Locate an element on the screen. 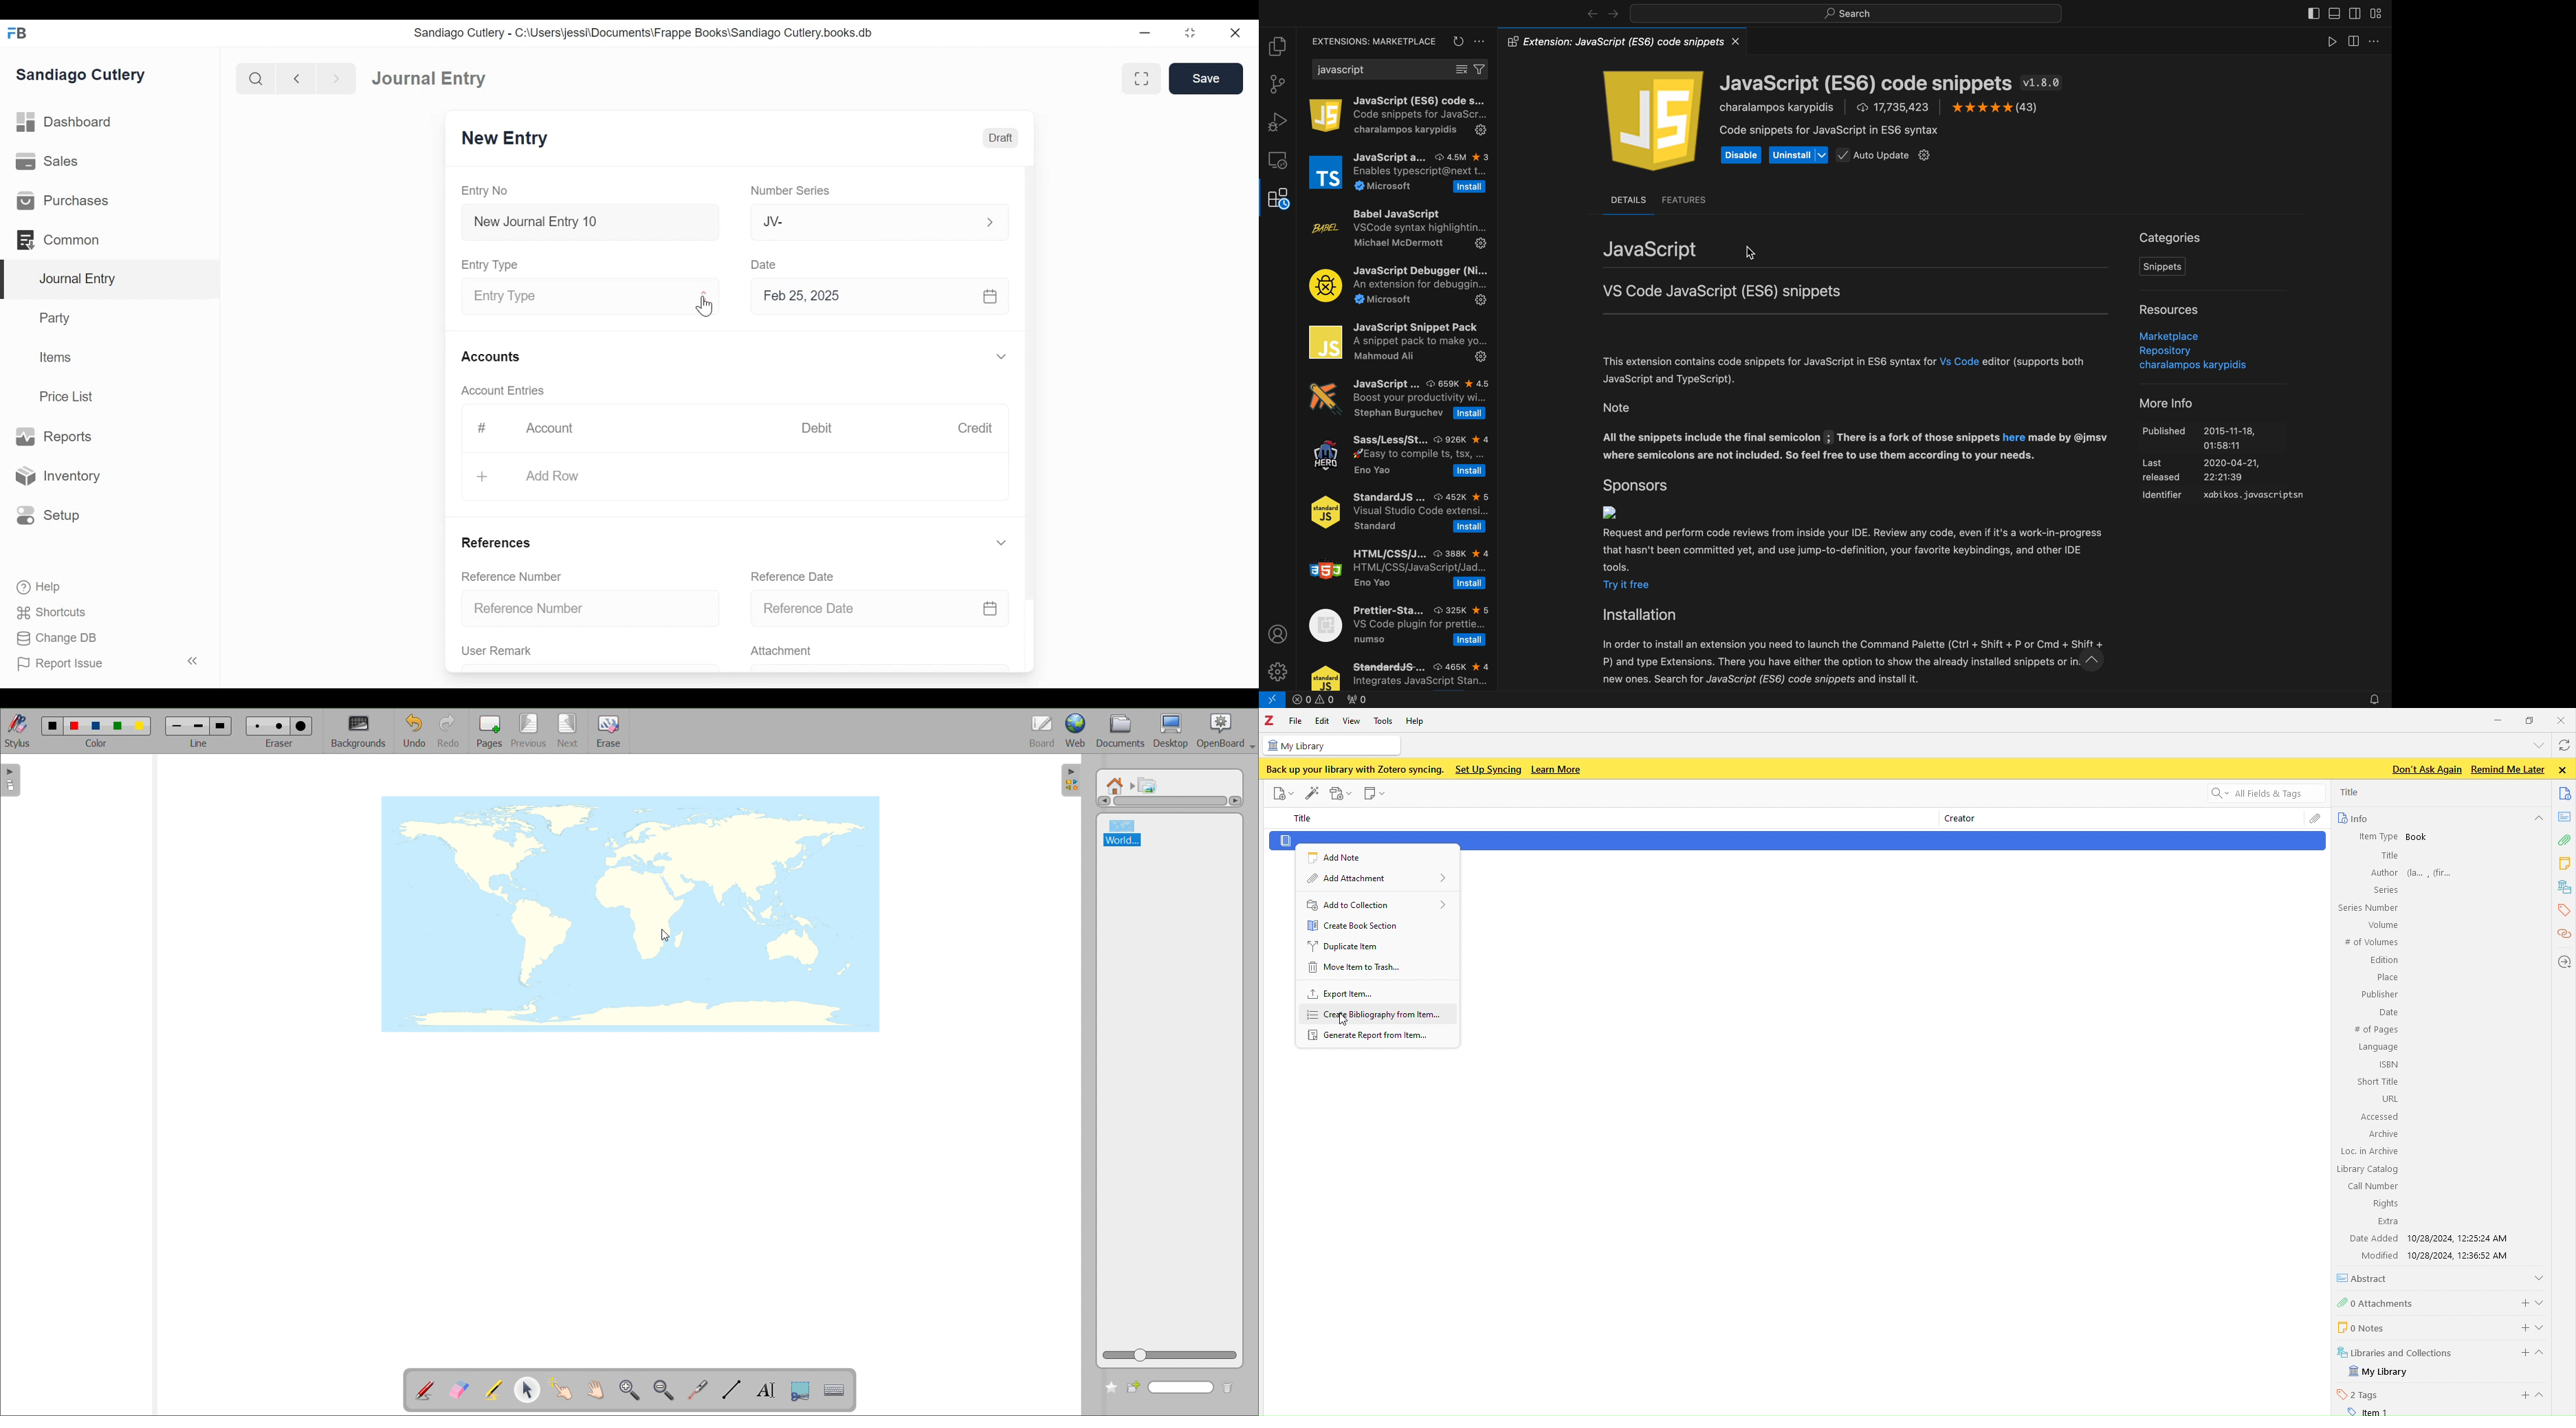 The image size is (2576, 1428). add collection is located at coordinates (1377, 902).